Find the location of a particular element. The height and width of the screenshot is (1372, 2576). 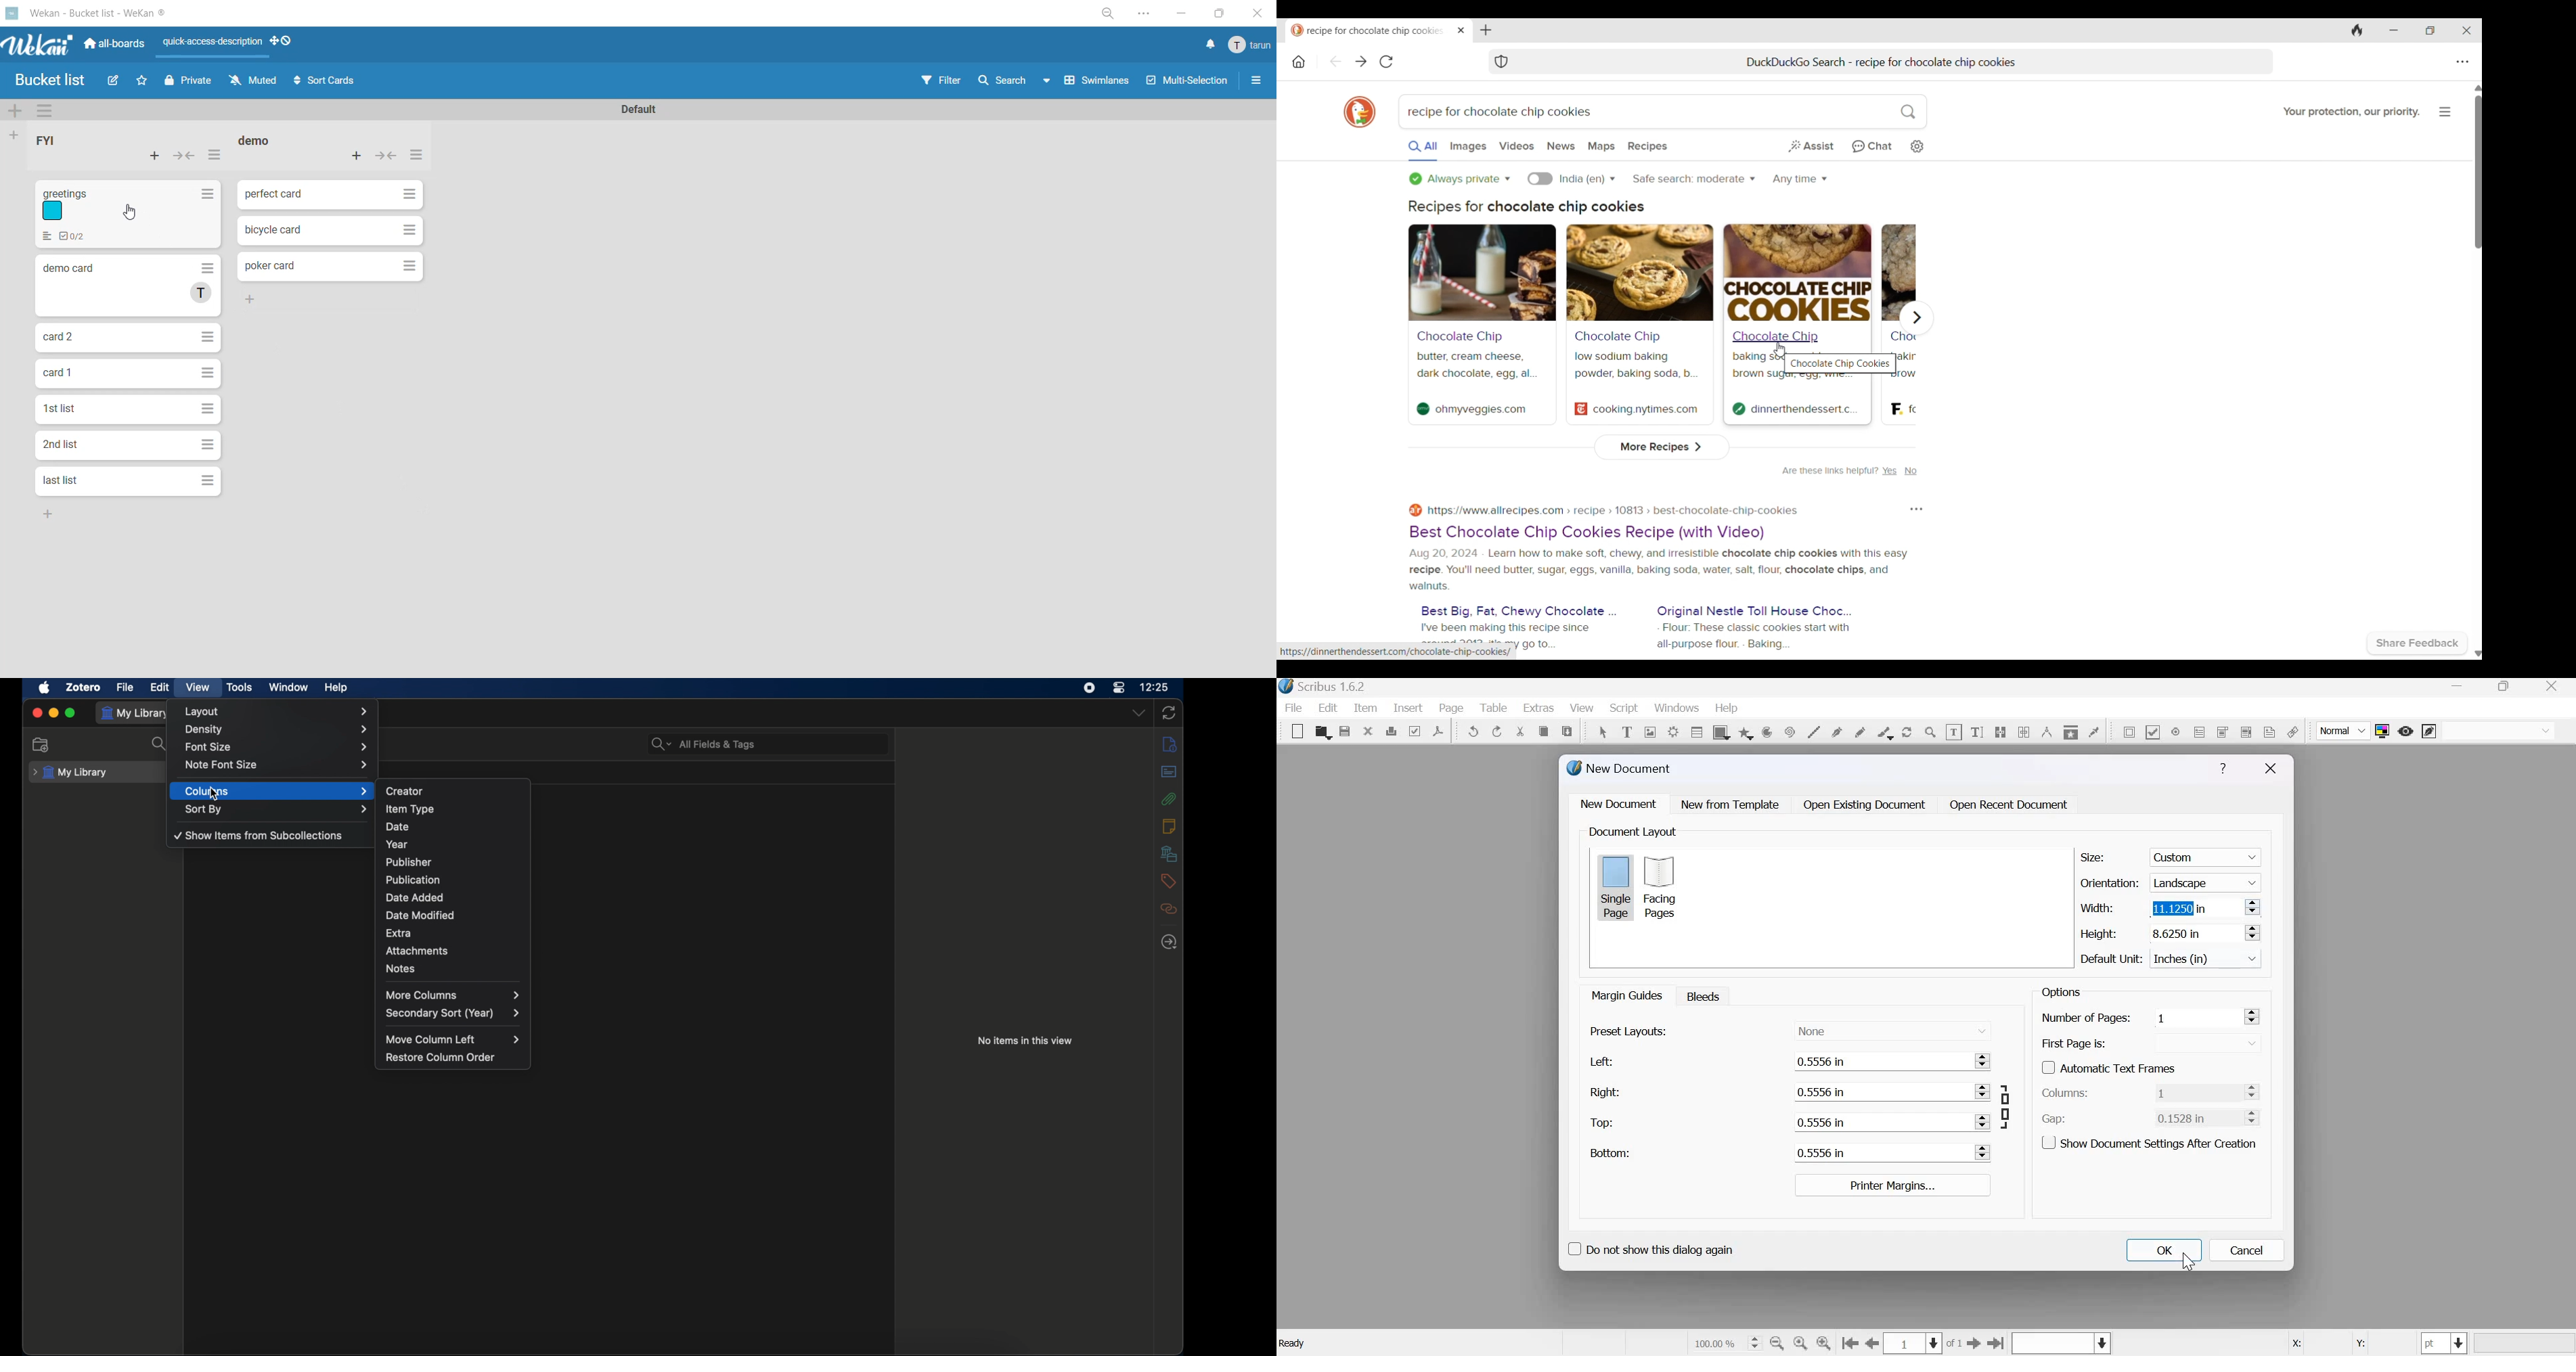

Site logo is located at coordinates (1739, 409).